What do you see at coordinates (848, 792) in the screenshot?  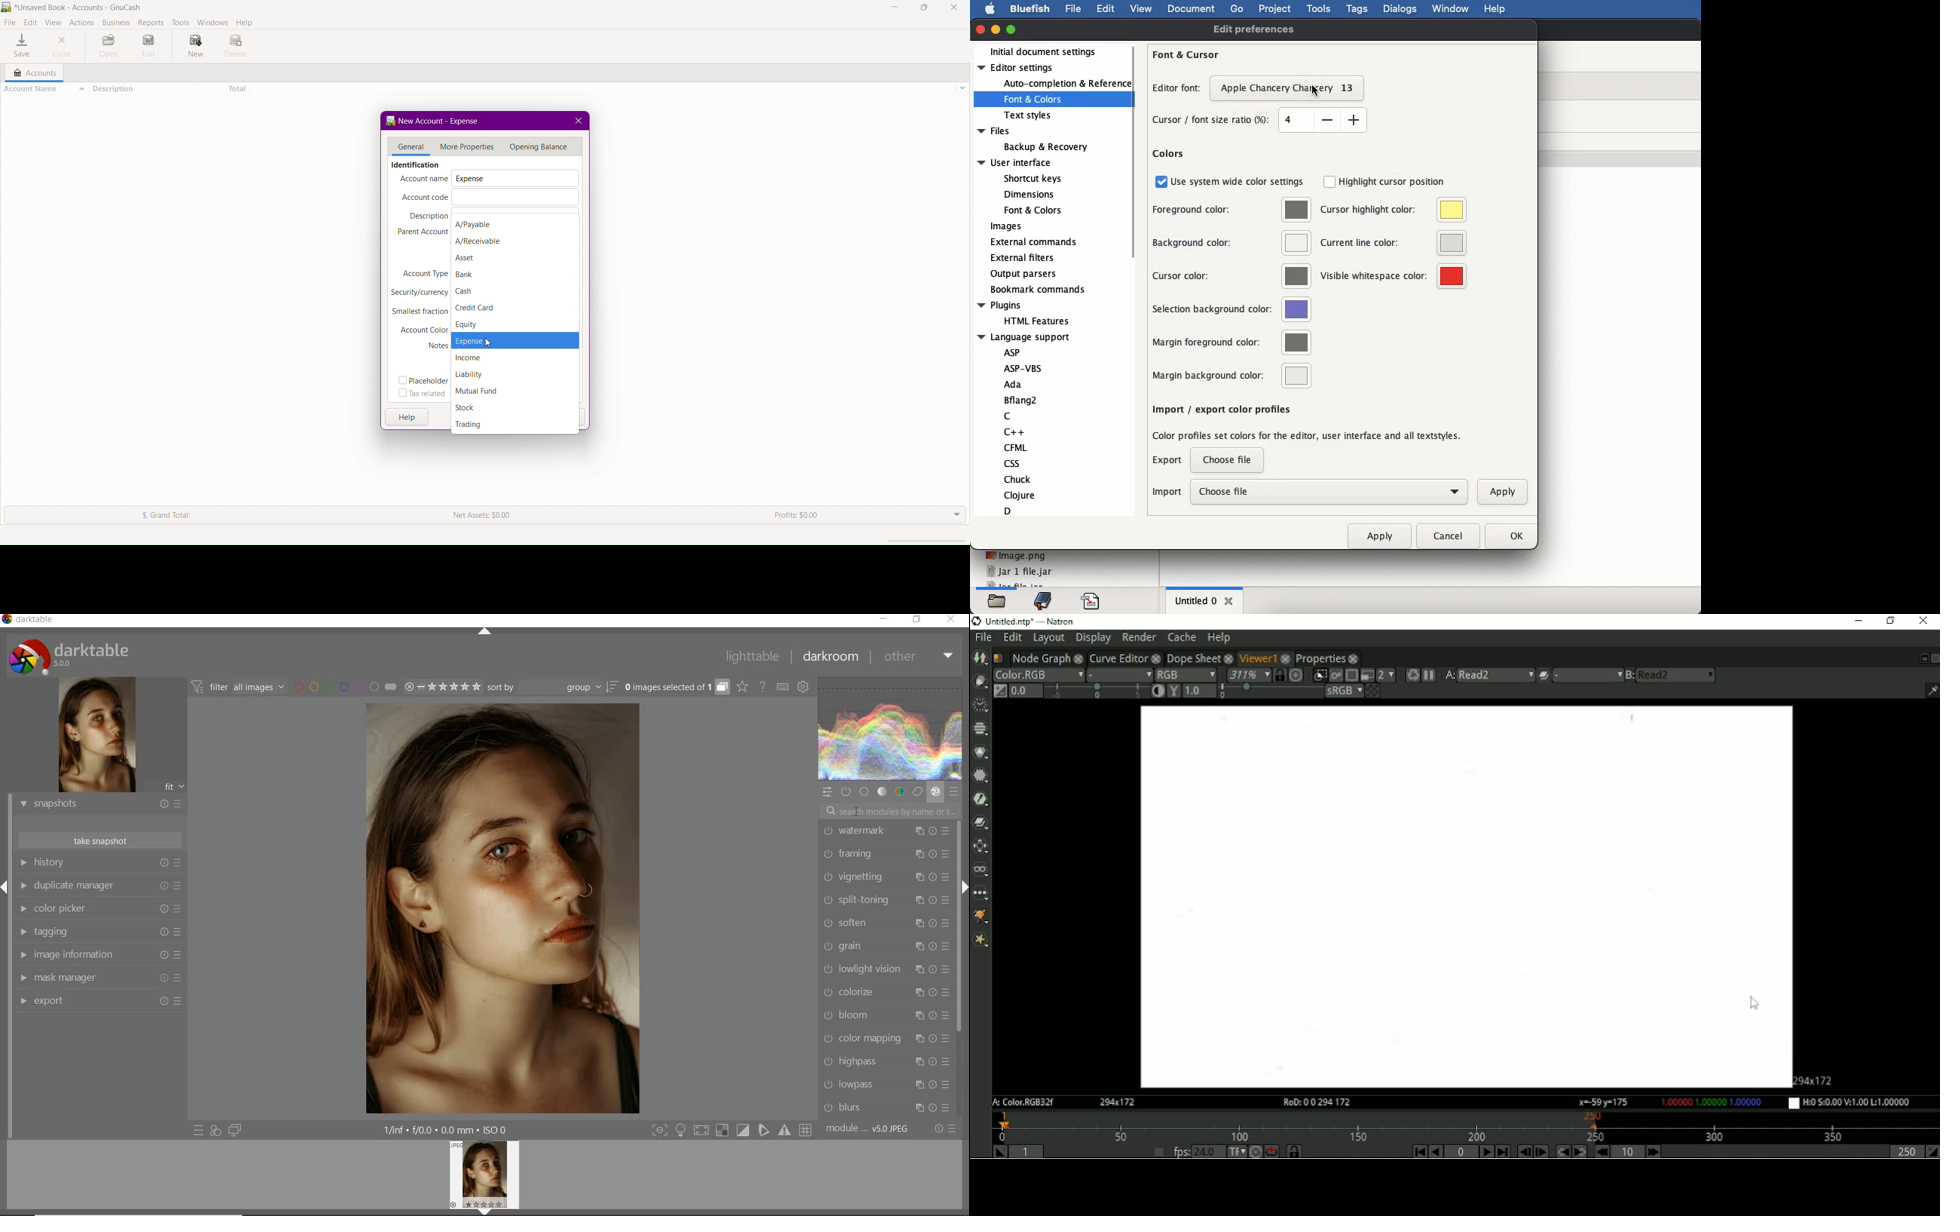 I see `show only active modules` at bounding box center [848, 792].